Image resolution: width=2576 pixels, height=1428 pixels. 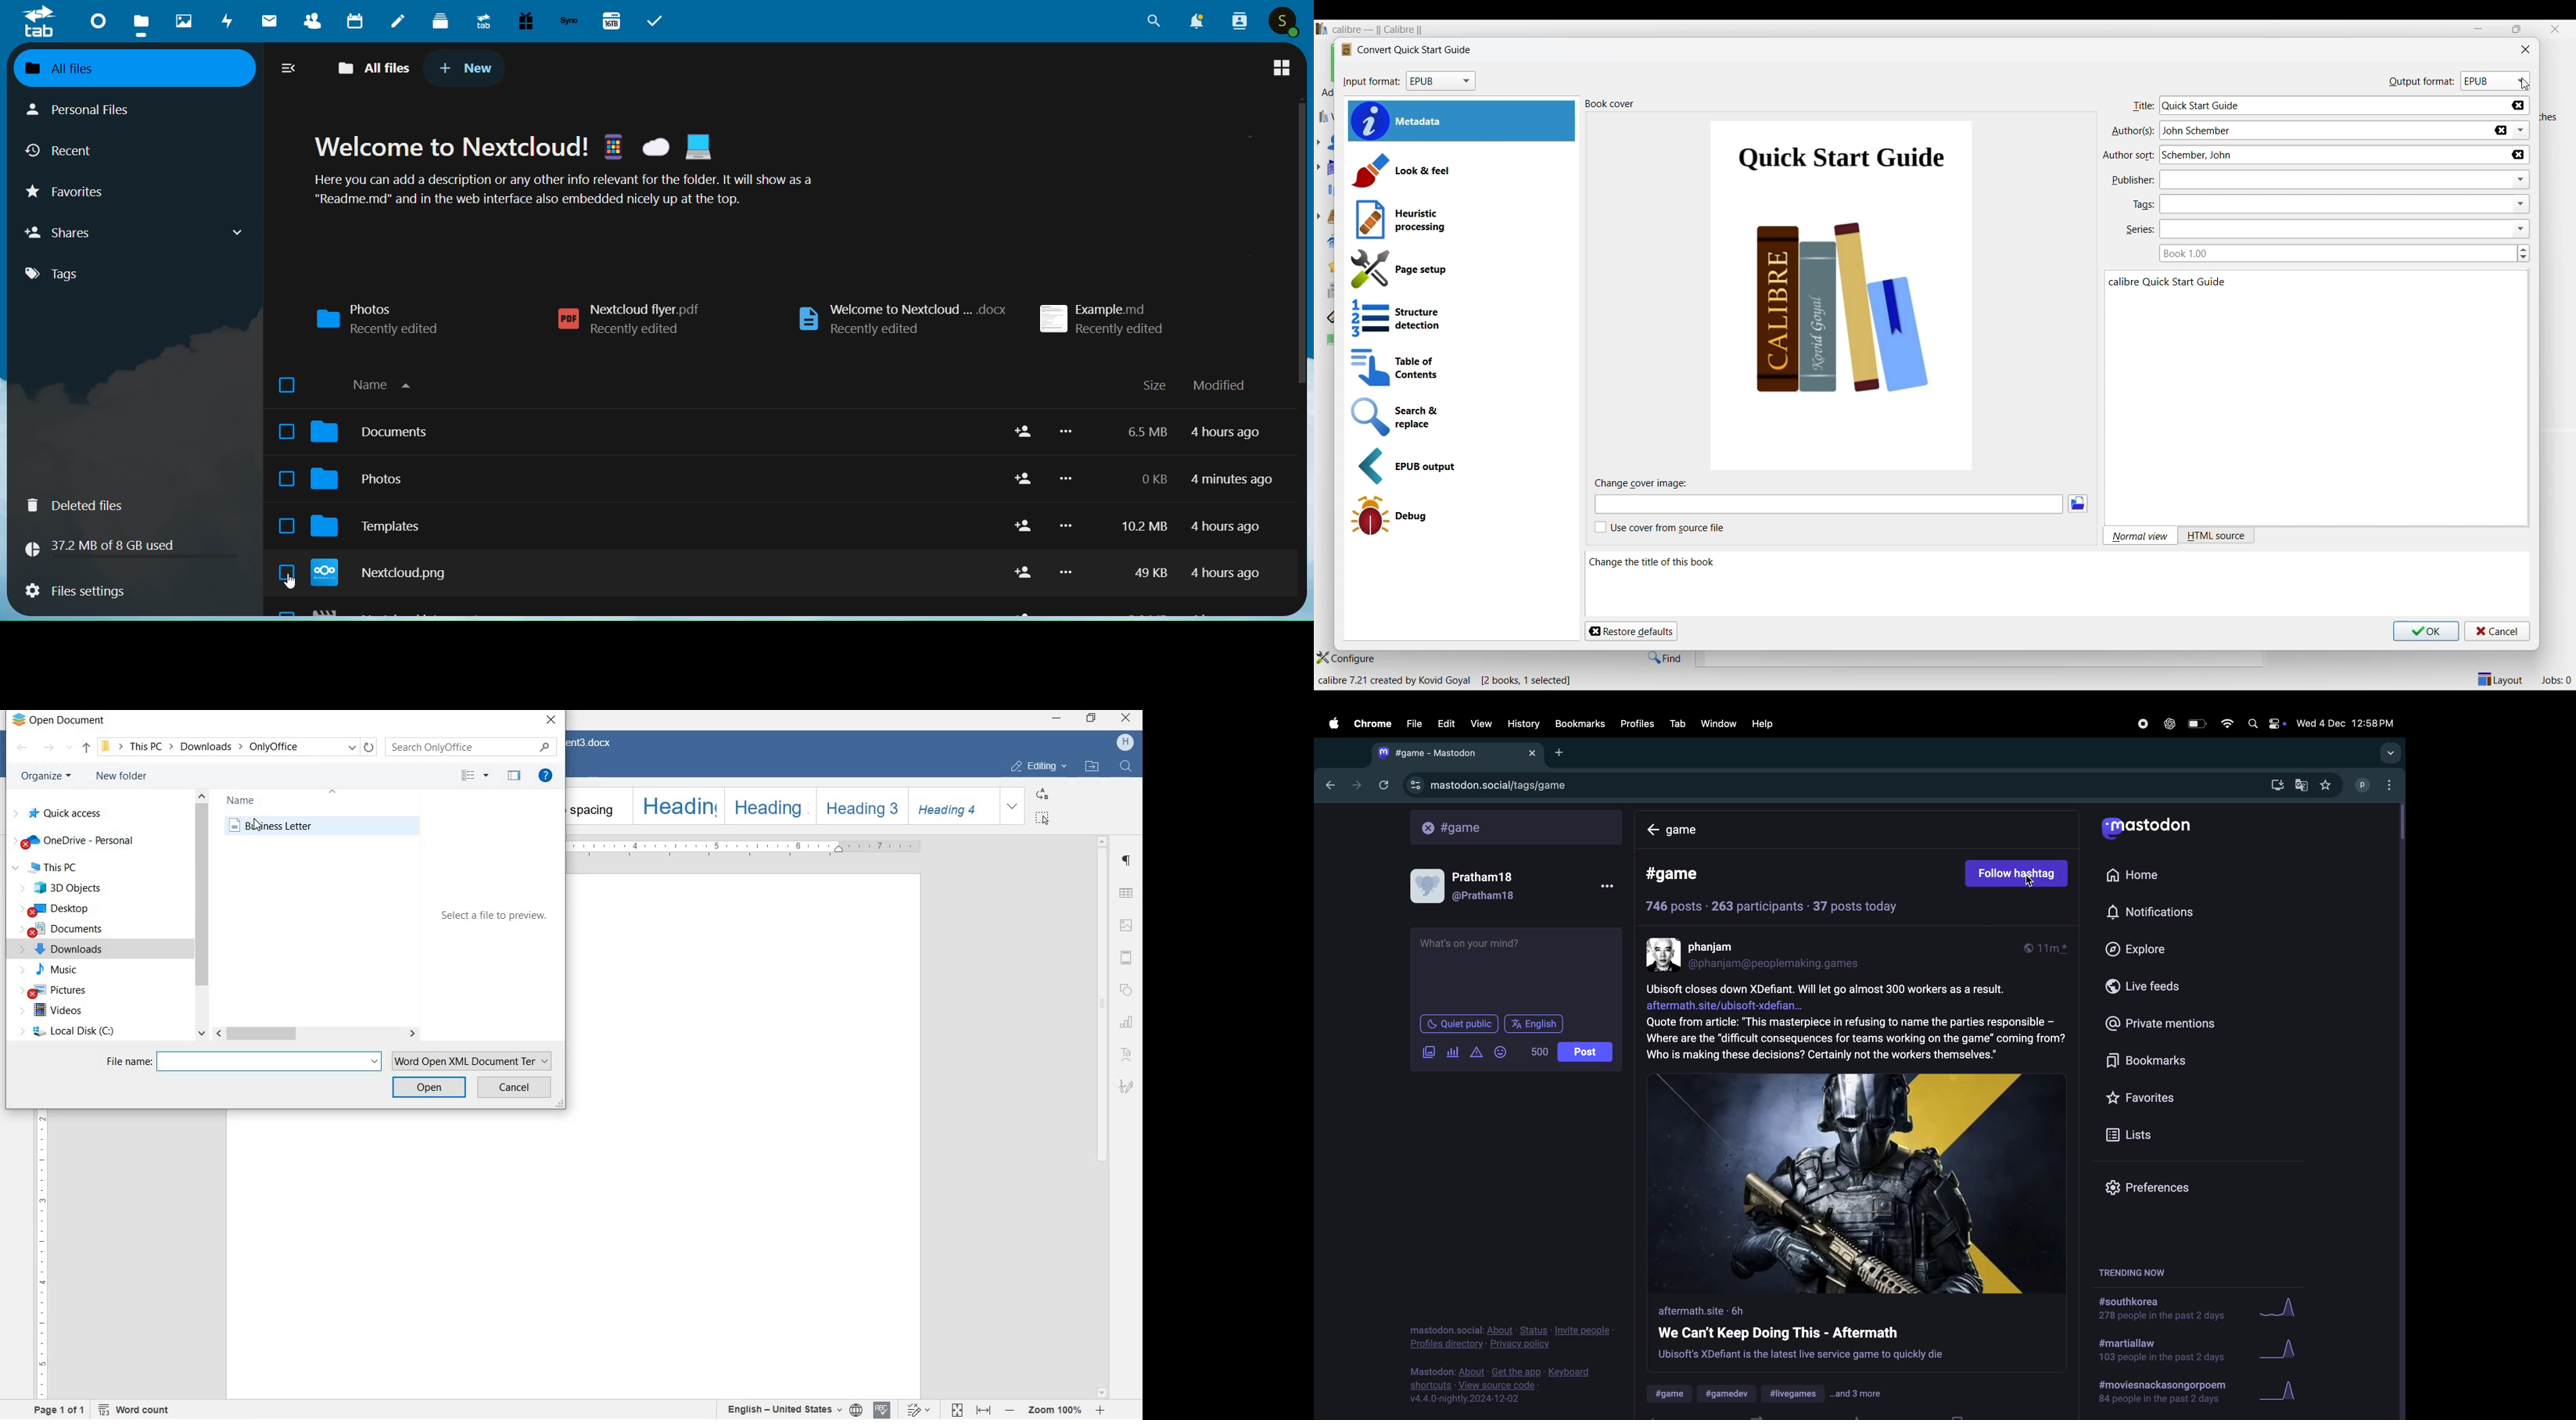 What do you see at coordinates (594, 807) in the screenshot?
I see `no spacing` at bounding box center [594, 807].